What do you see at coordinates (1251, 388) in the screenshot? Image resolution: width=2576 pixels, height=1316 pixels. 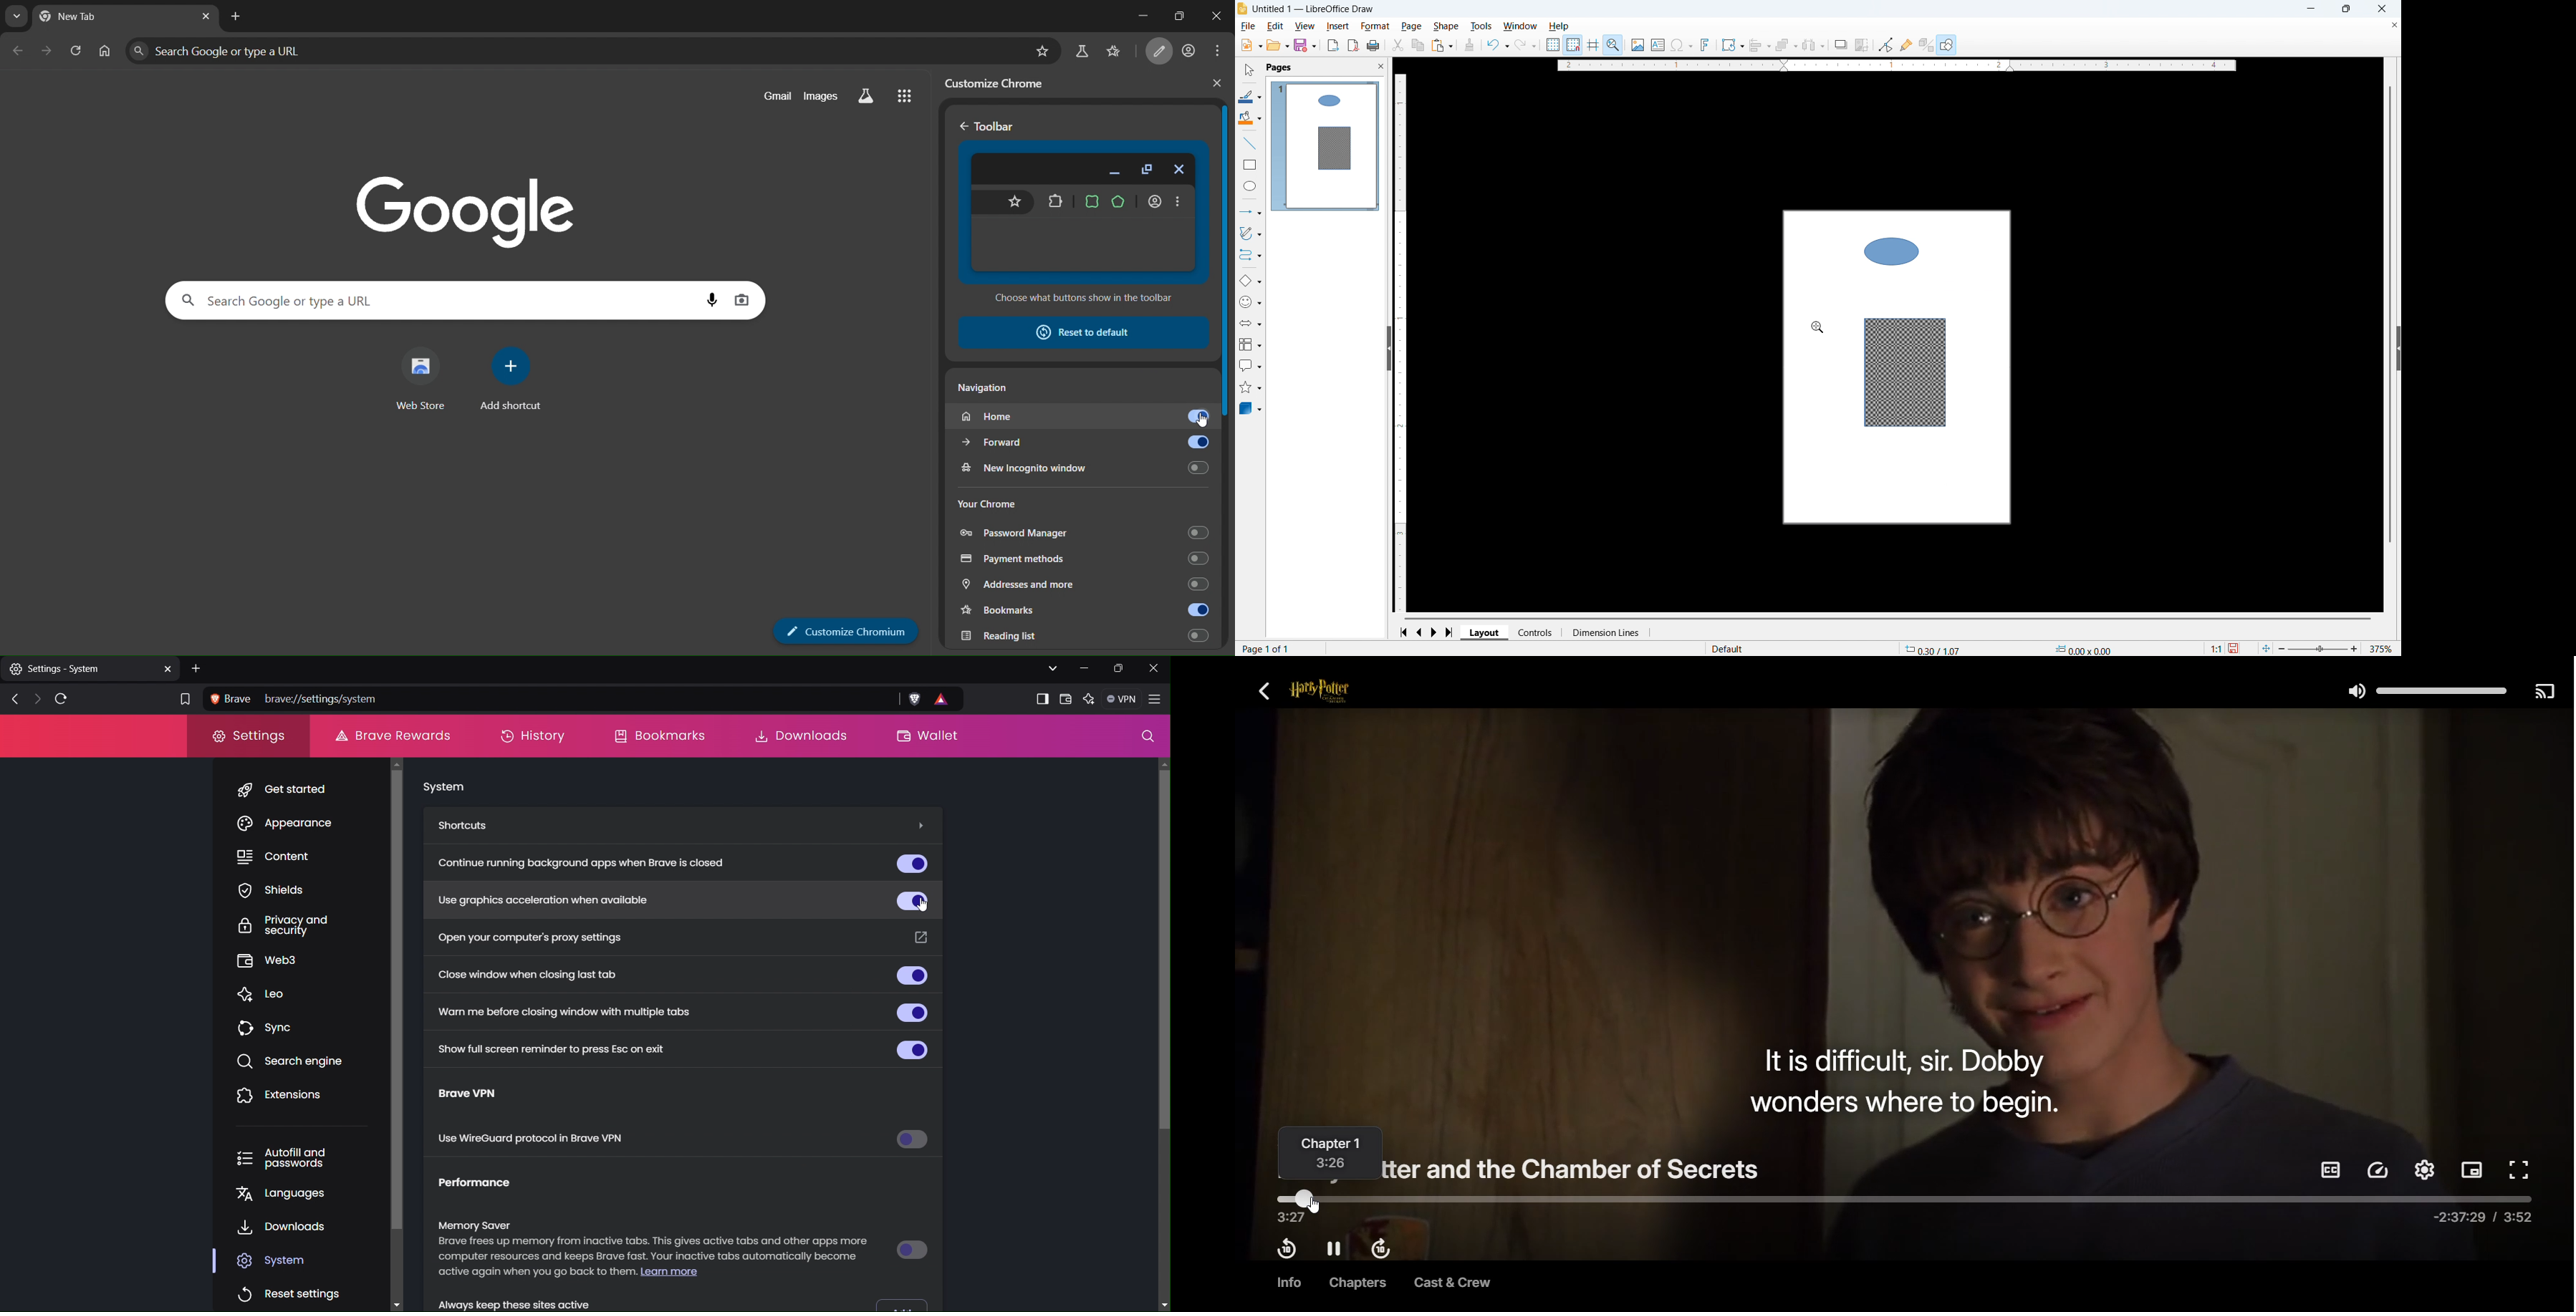 I see `Stars and banners ` at bounding box center [1251, 388].